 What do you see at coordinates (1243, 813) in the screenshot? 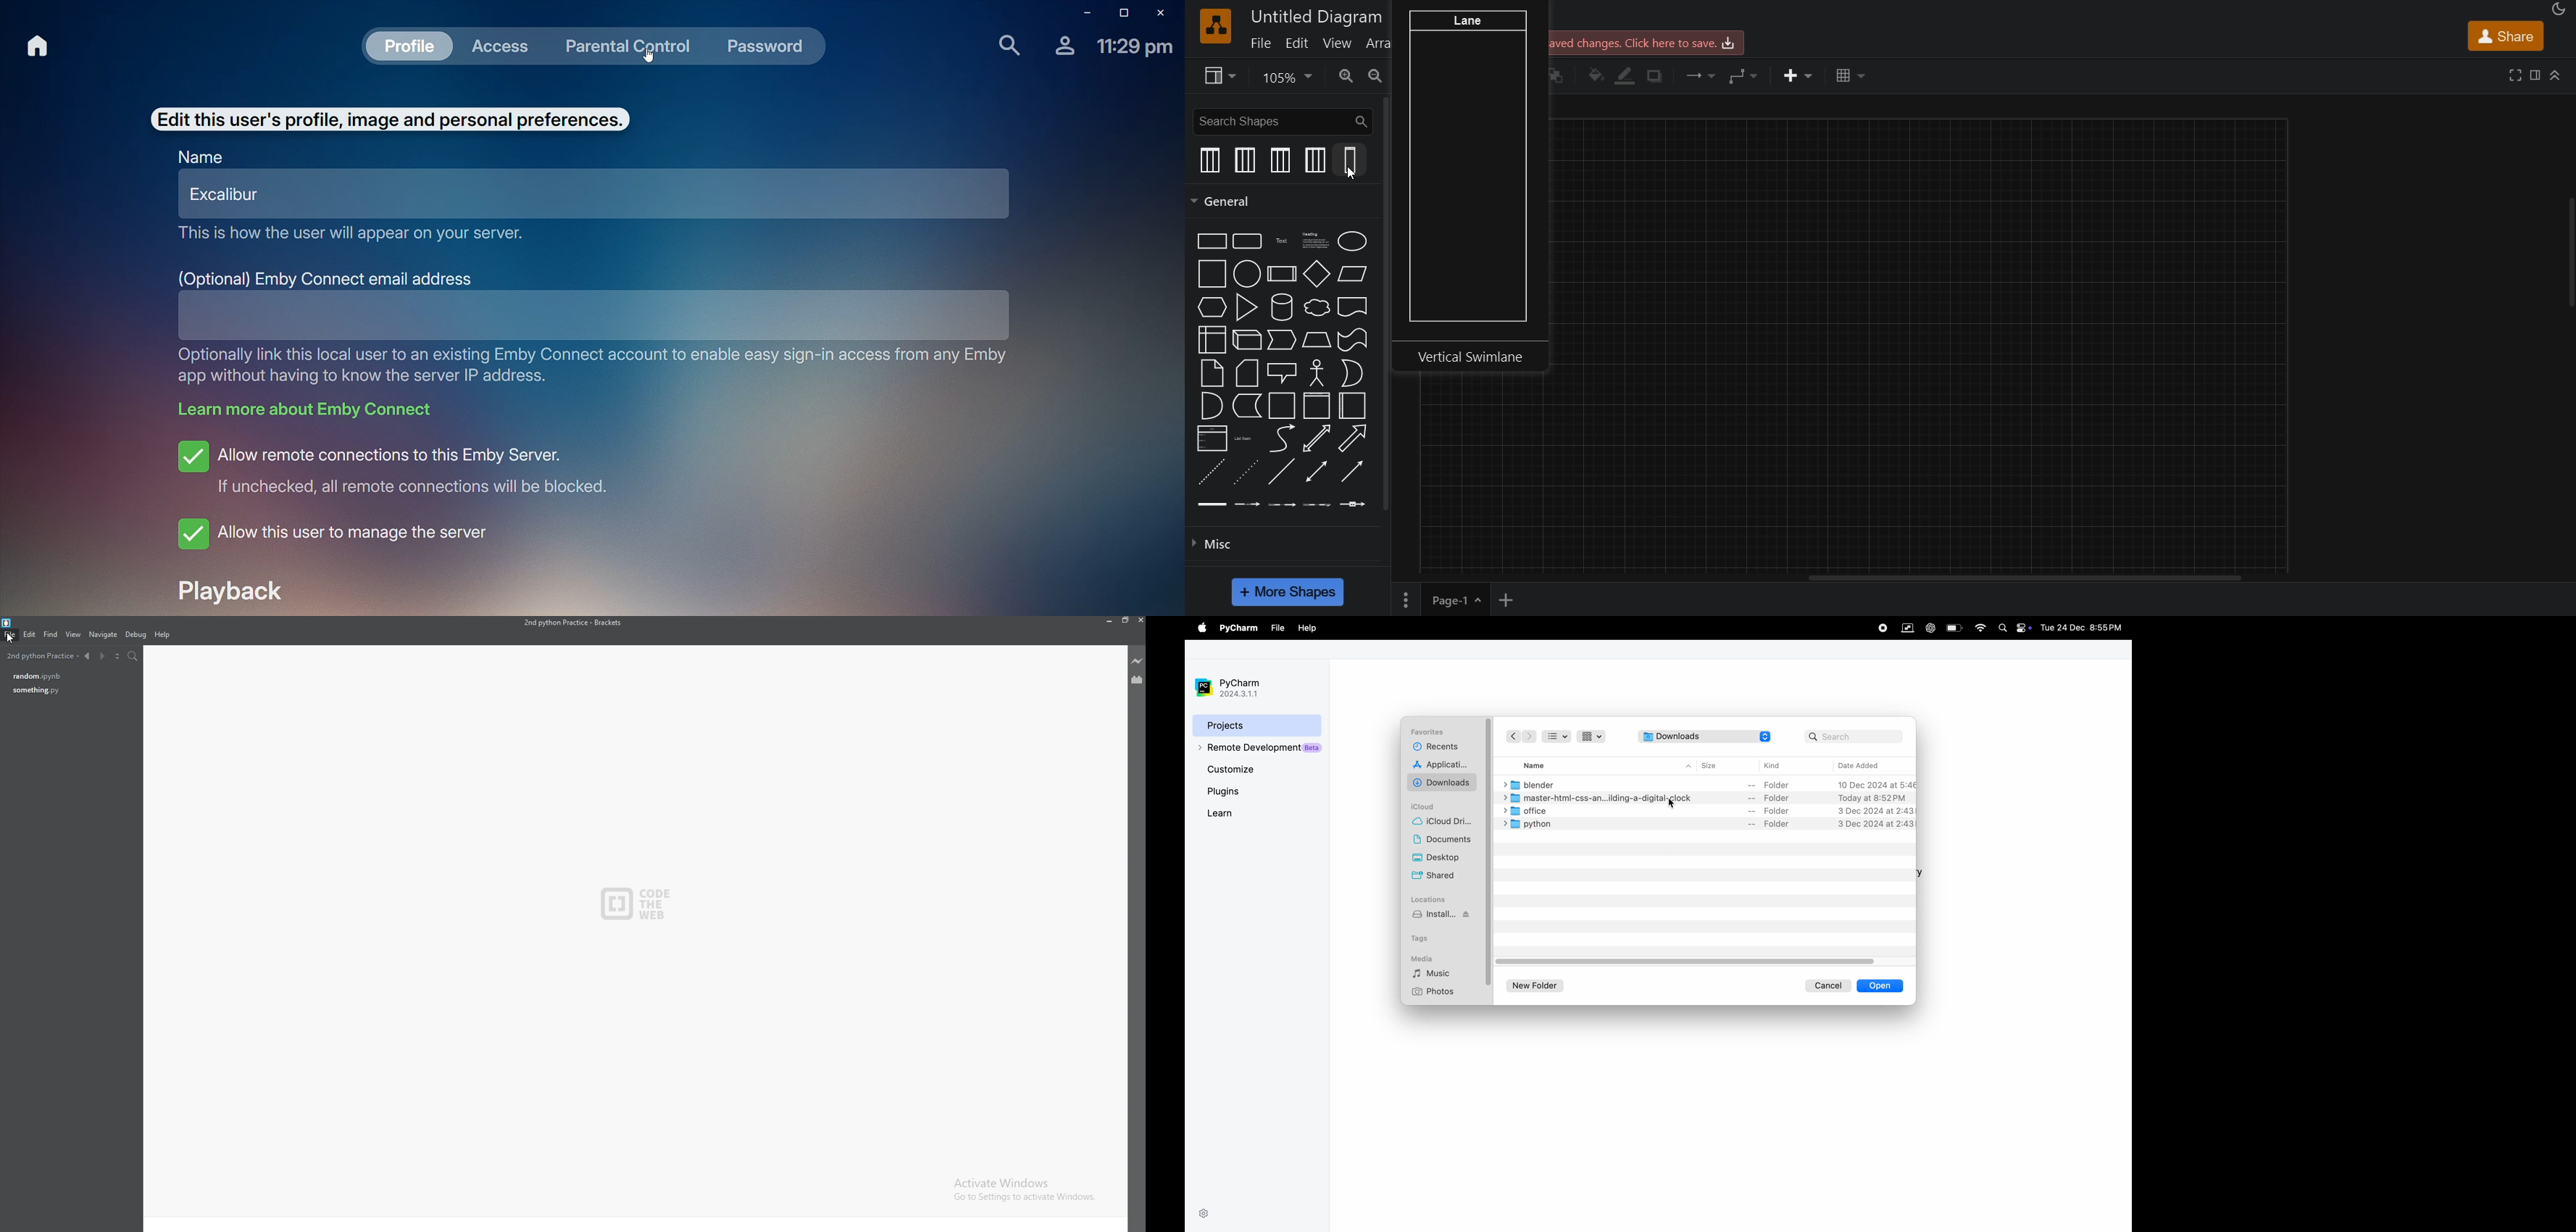
I see `learn ` at bounding box center [1243, 813].